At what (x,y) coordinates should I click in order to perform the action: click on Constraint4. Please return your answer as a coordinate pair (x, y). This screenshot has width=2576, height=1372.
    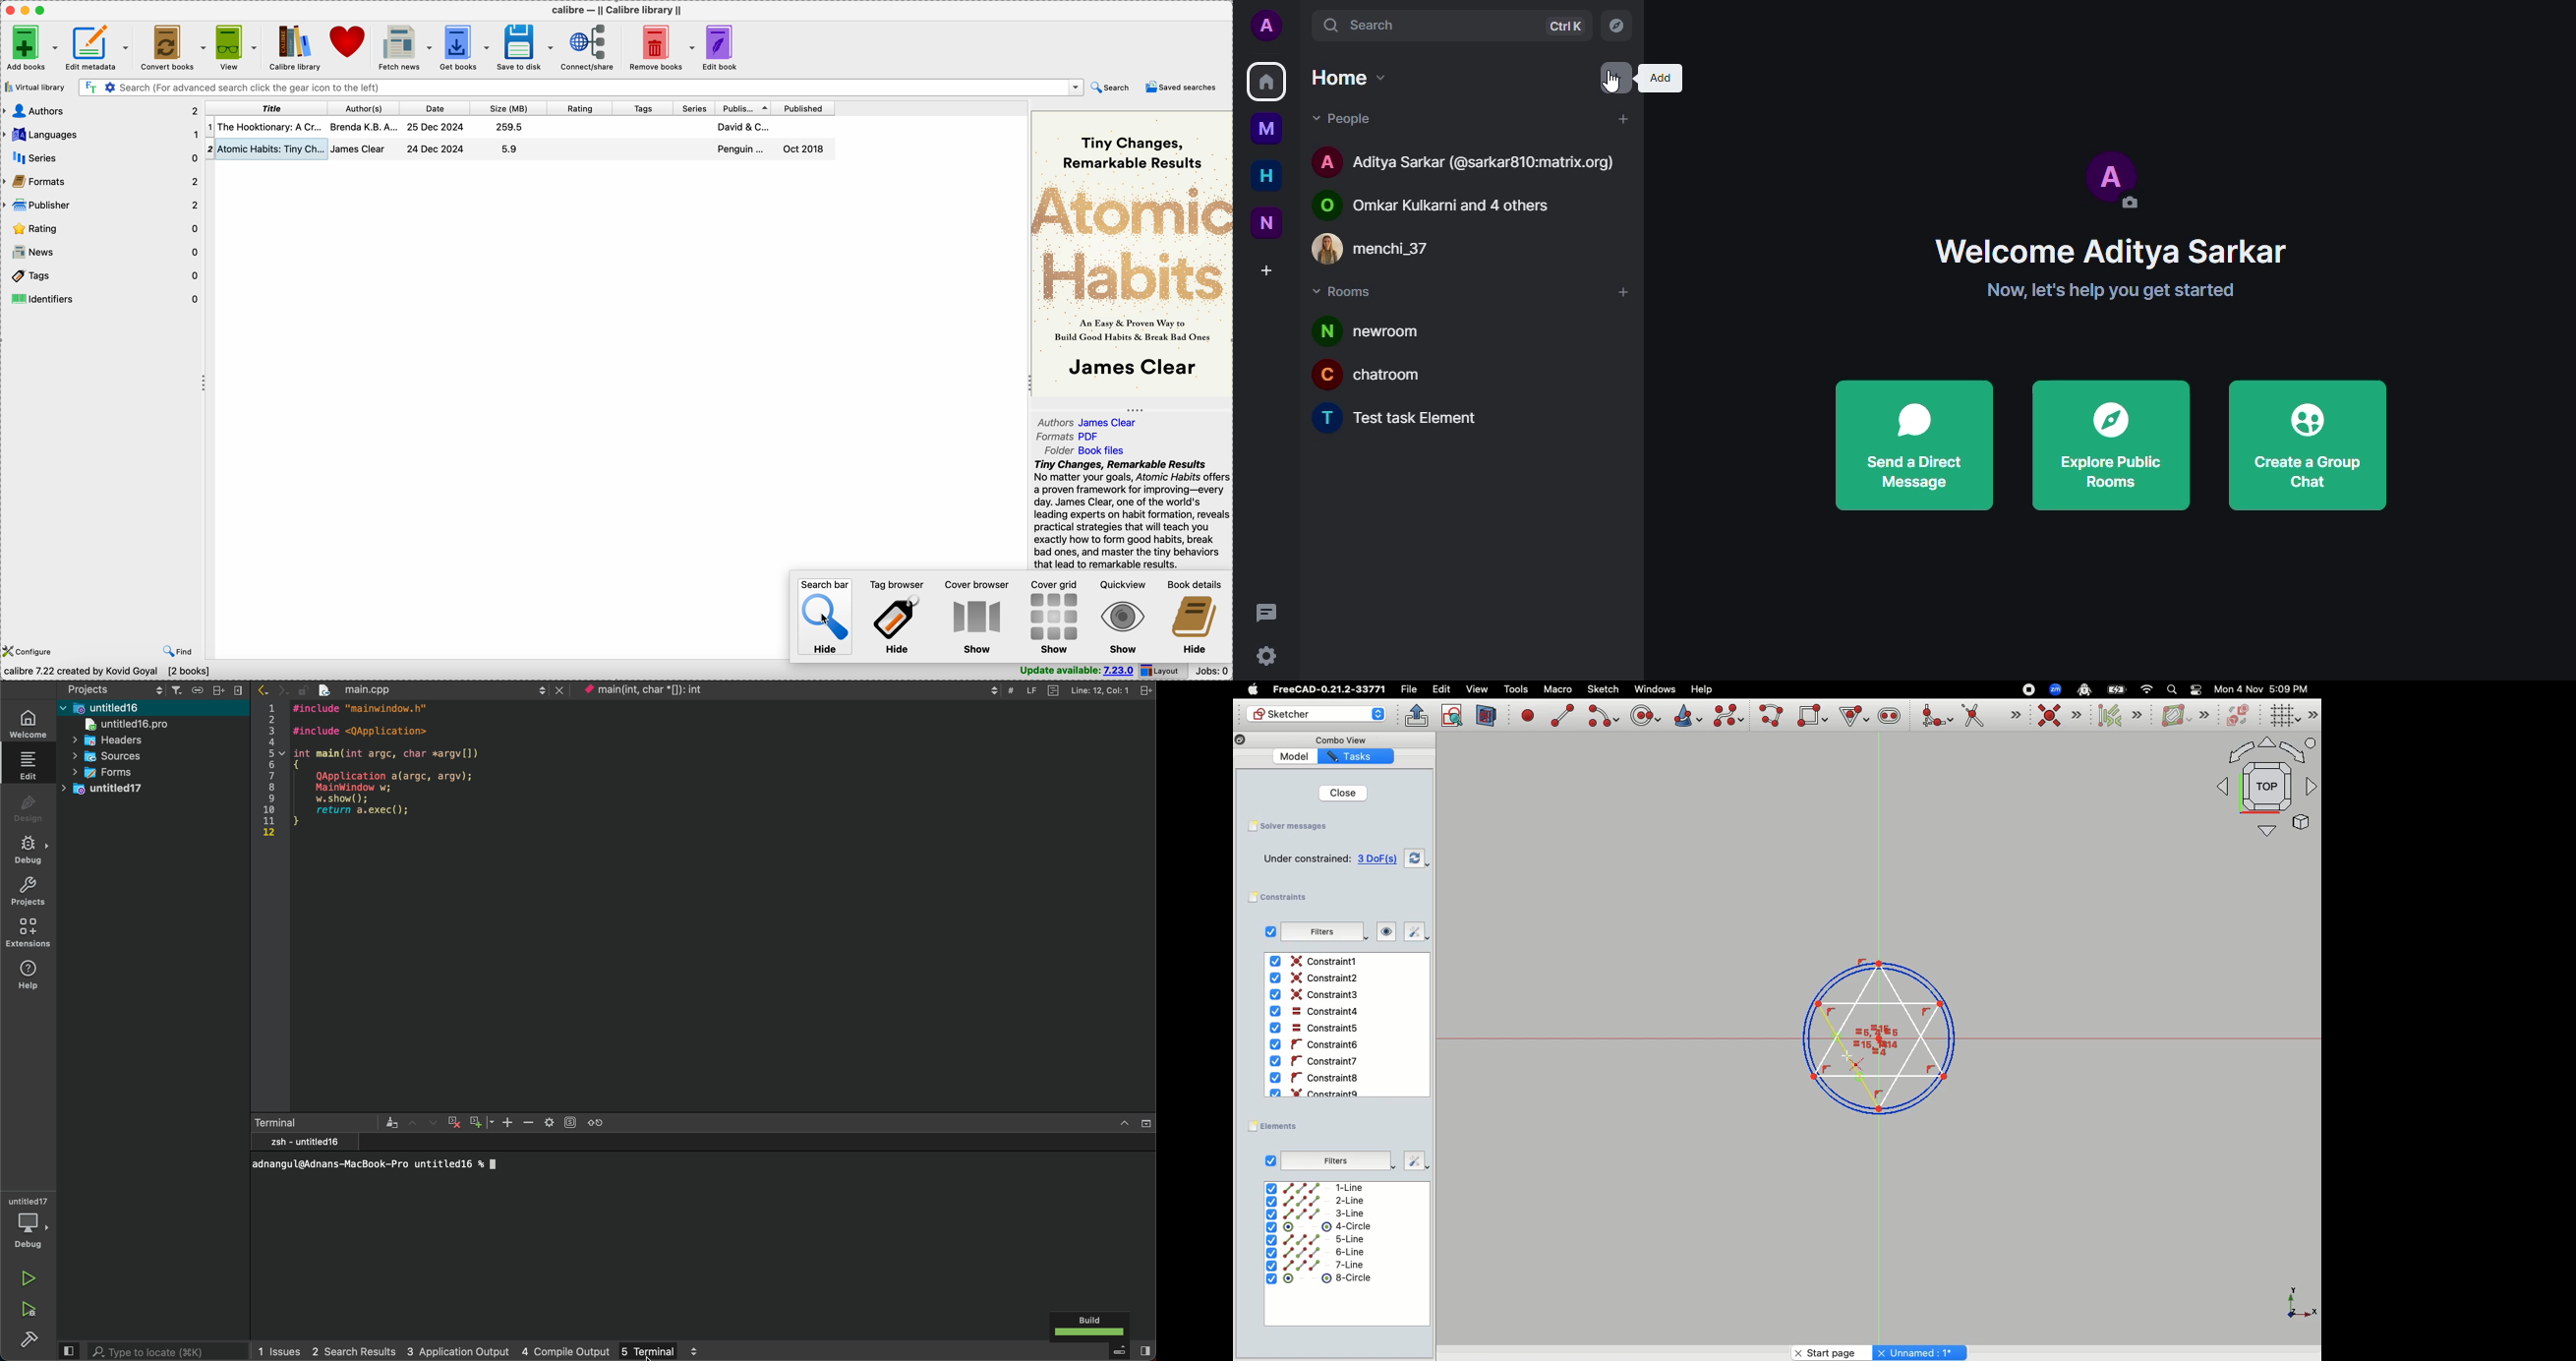
    Looking at the image, I should click on (1312, 1012).